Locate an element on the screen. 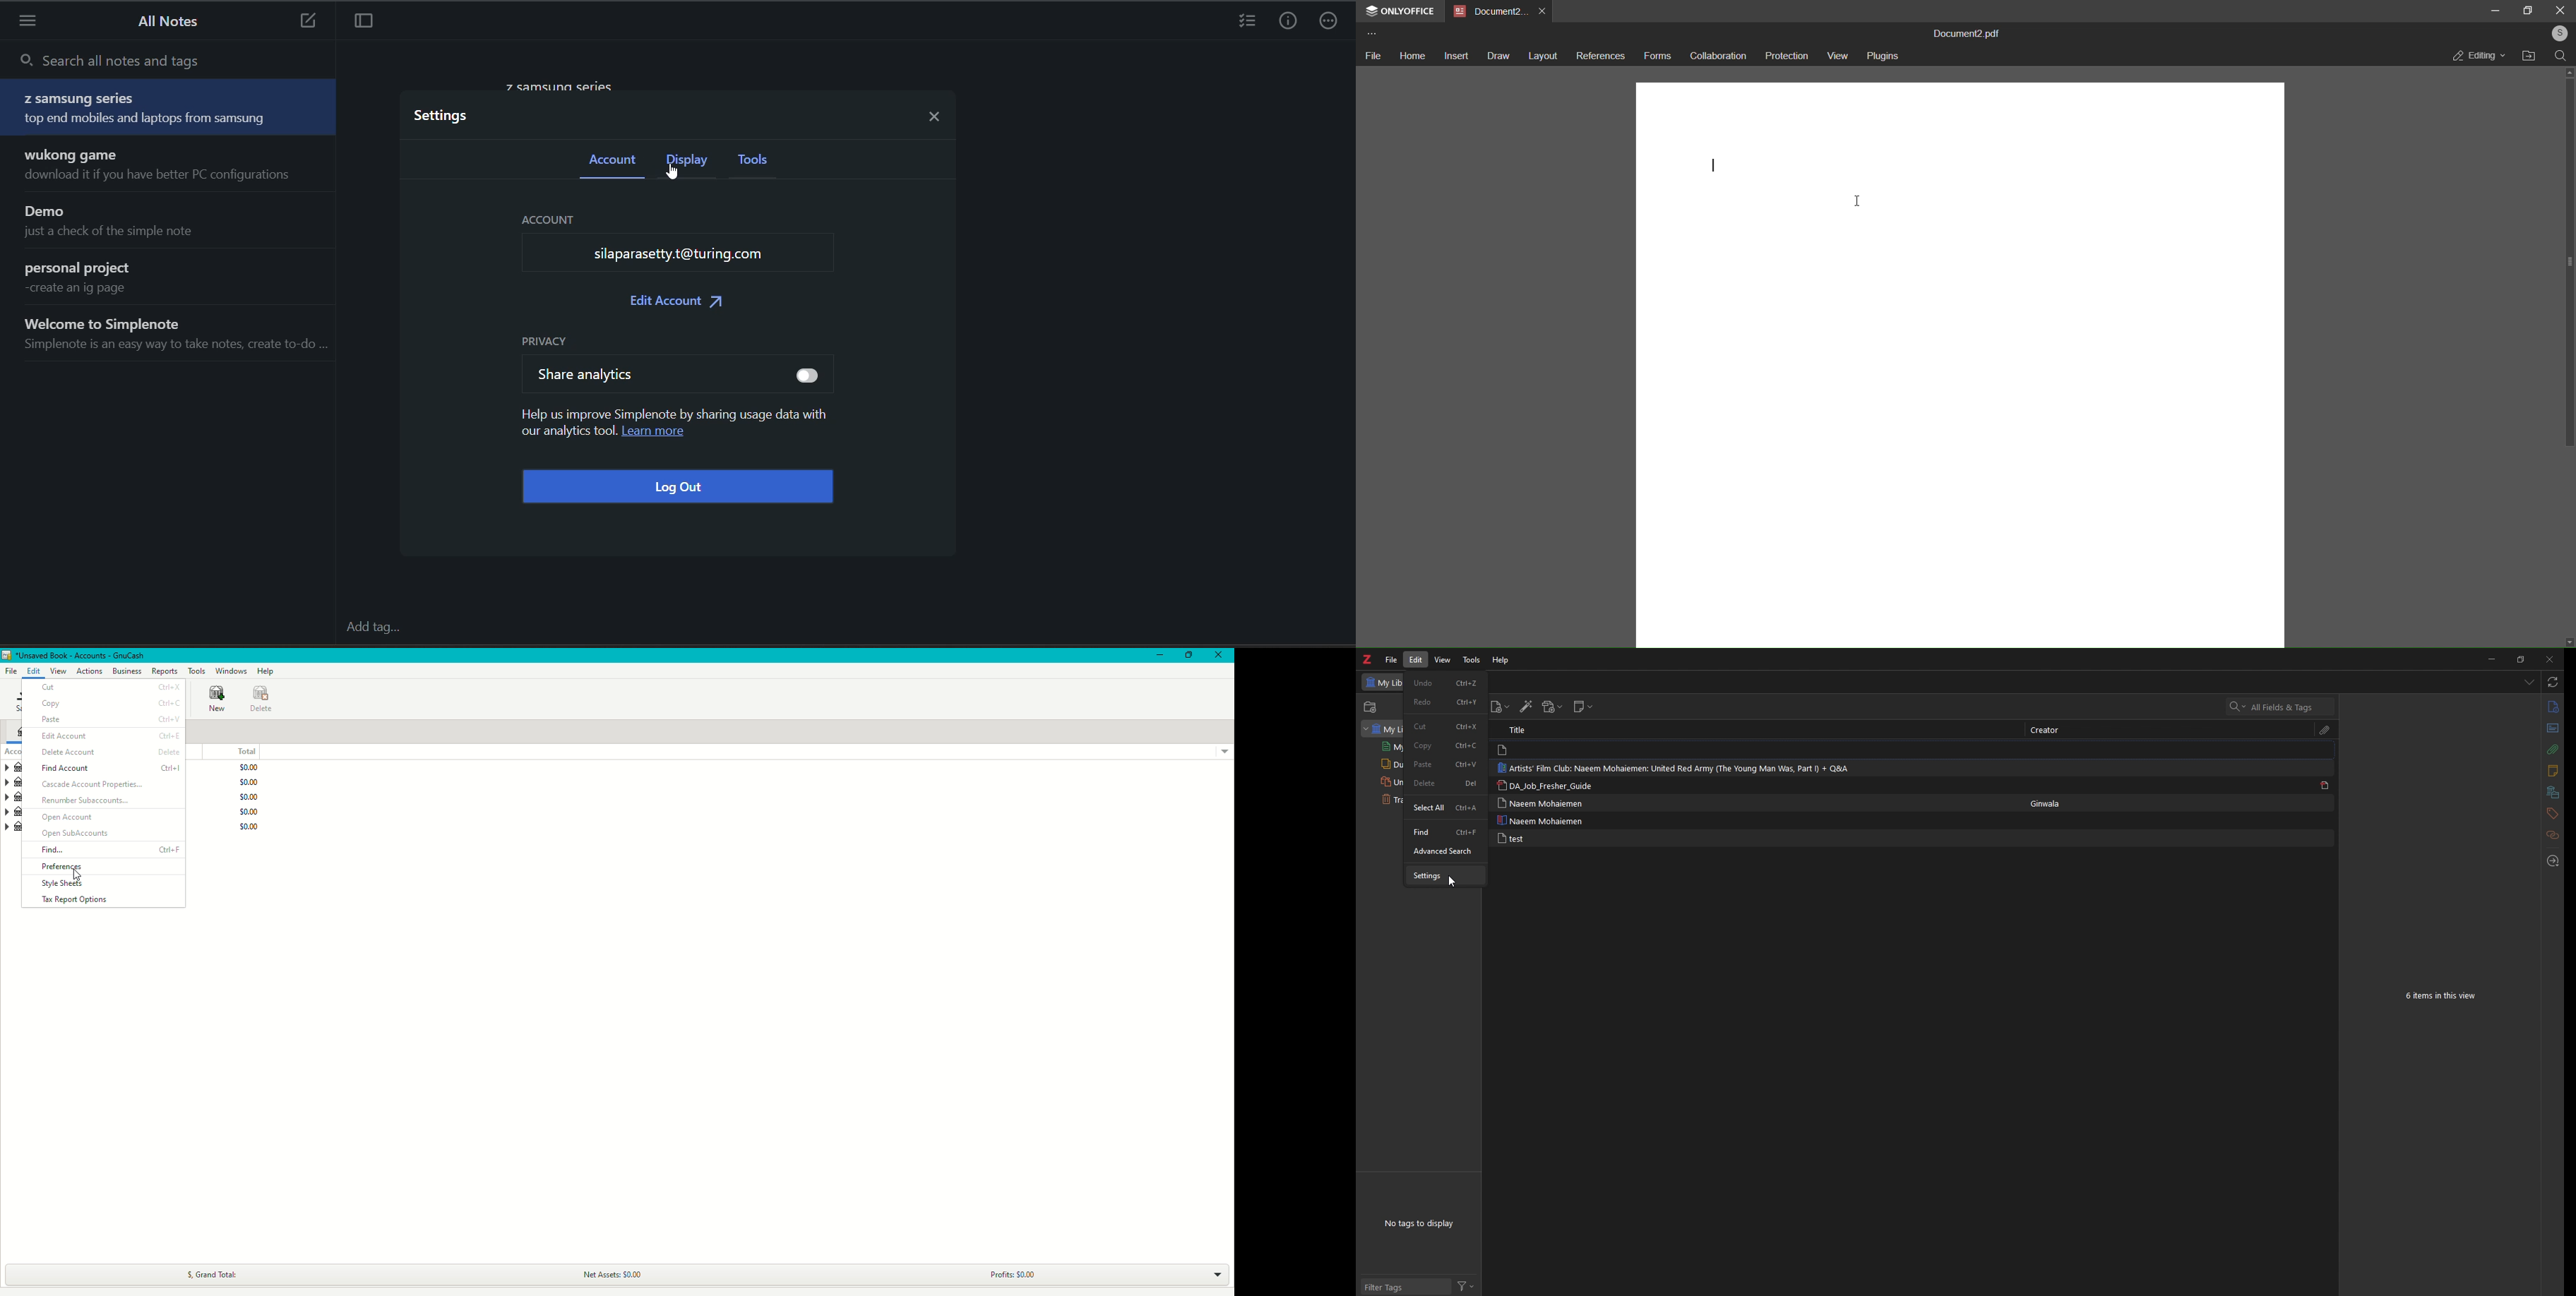  view is located at coordinates (1445, 660).